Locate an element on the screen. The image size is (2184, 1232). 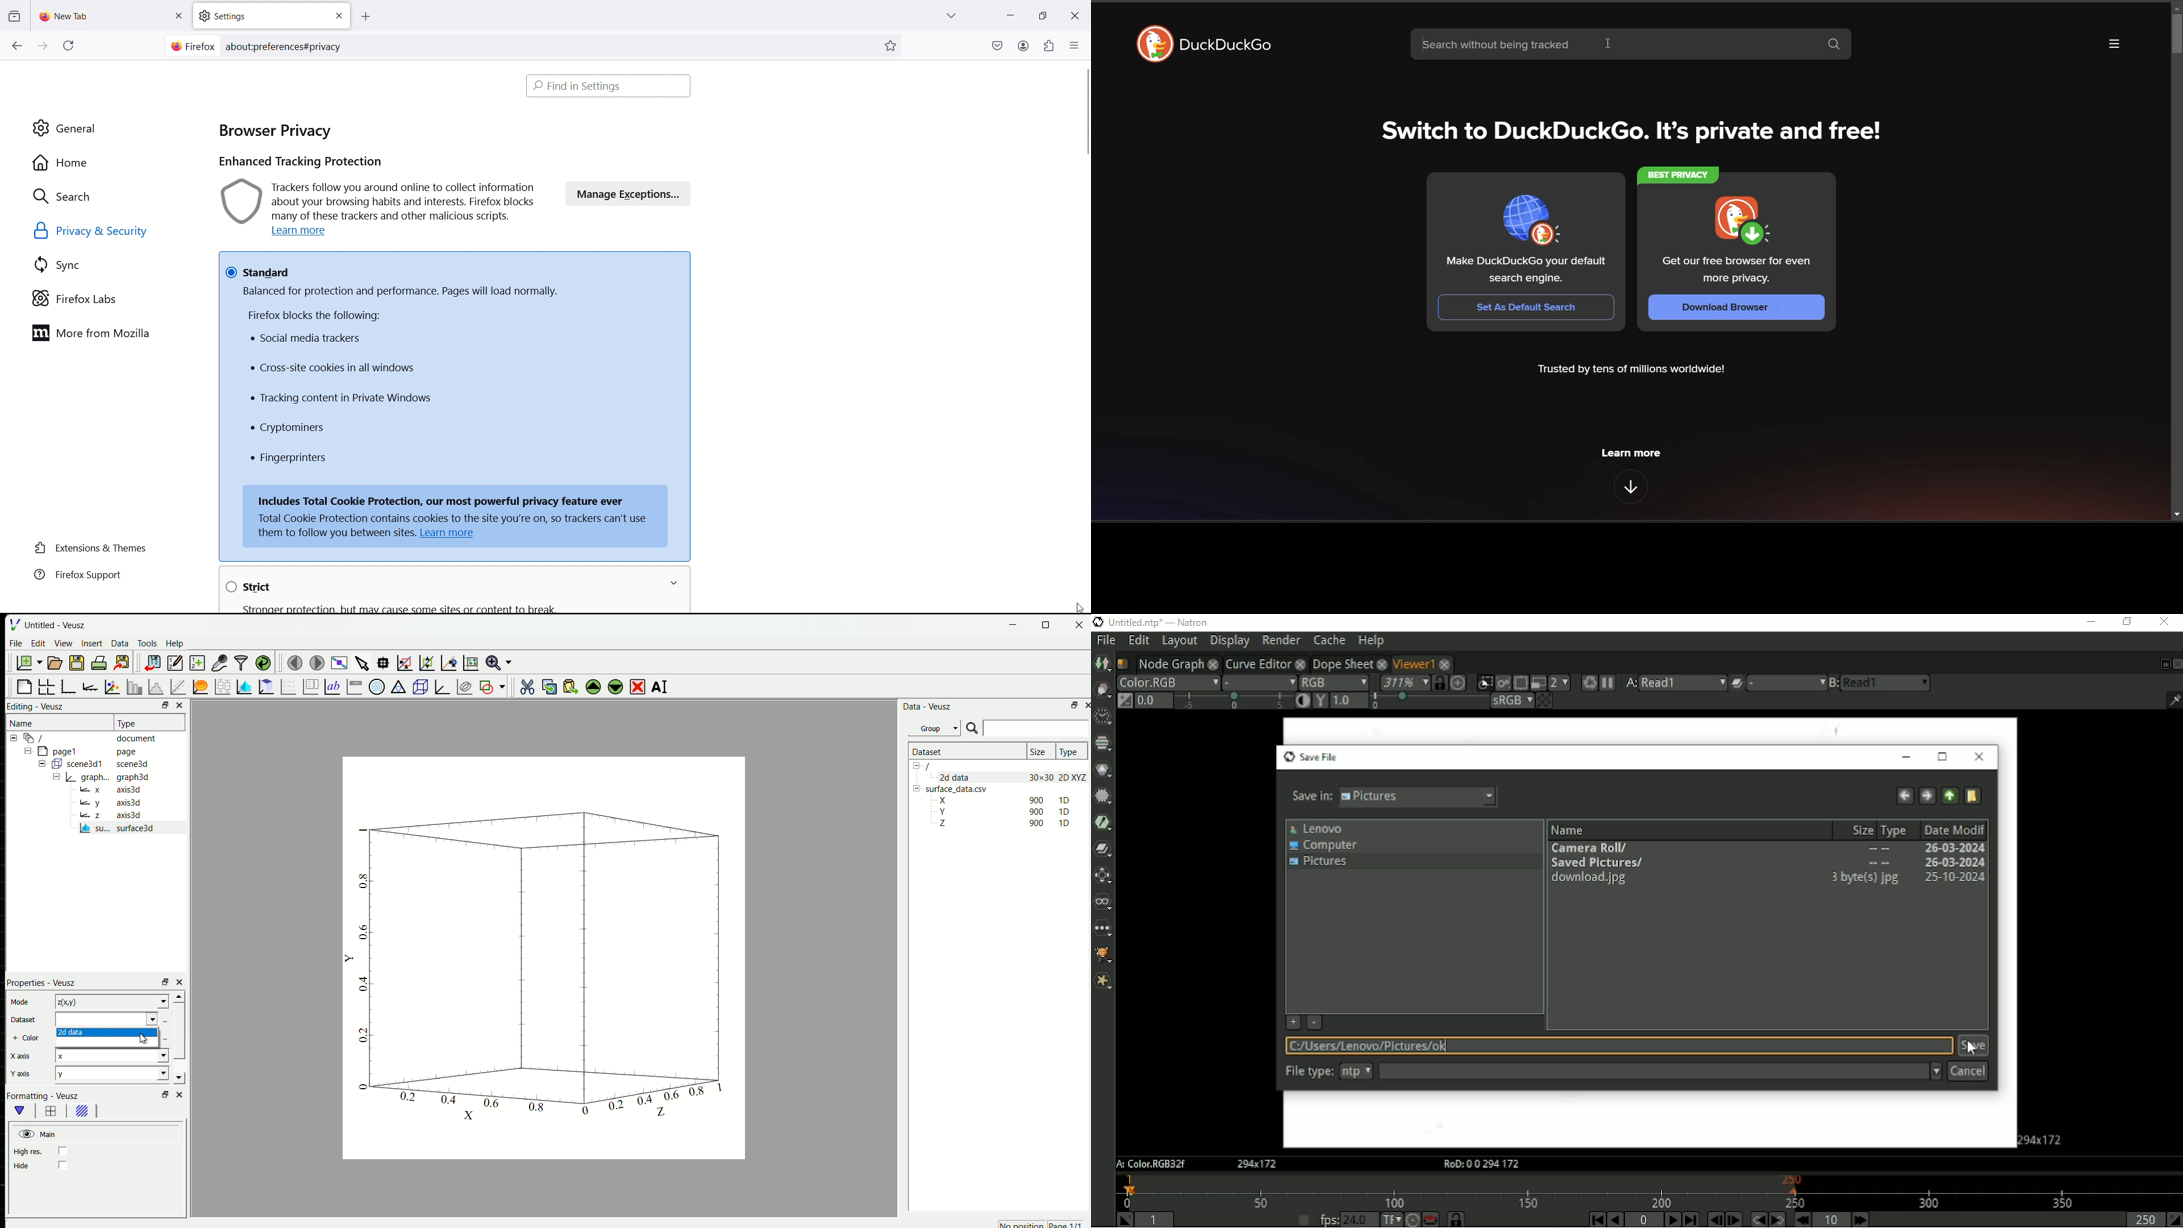
image is located at coordinates (1742, 221).